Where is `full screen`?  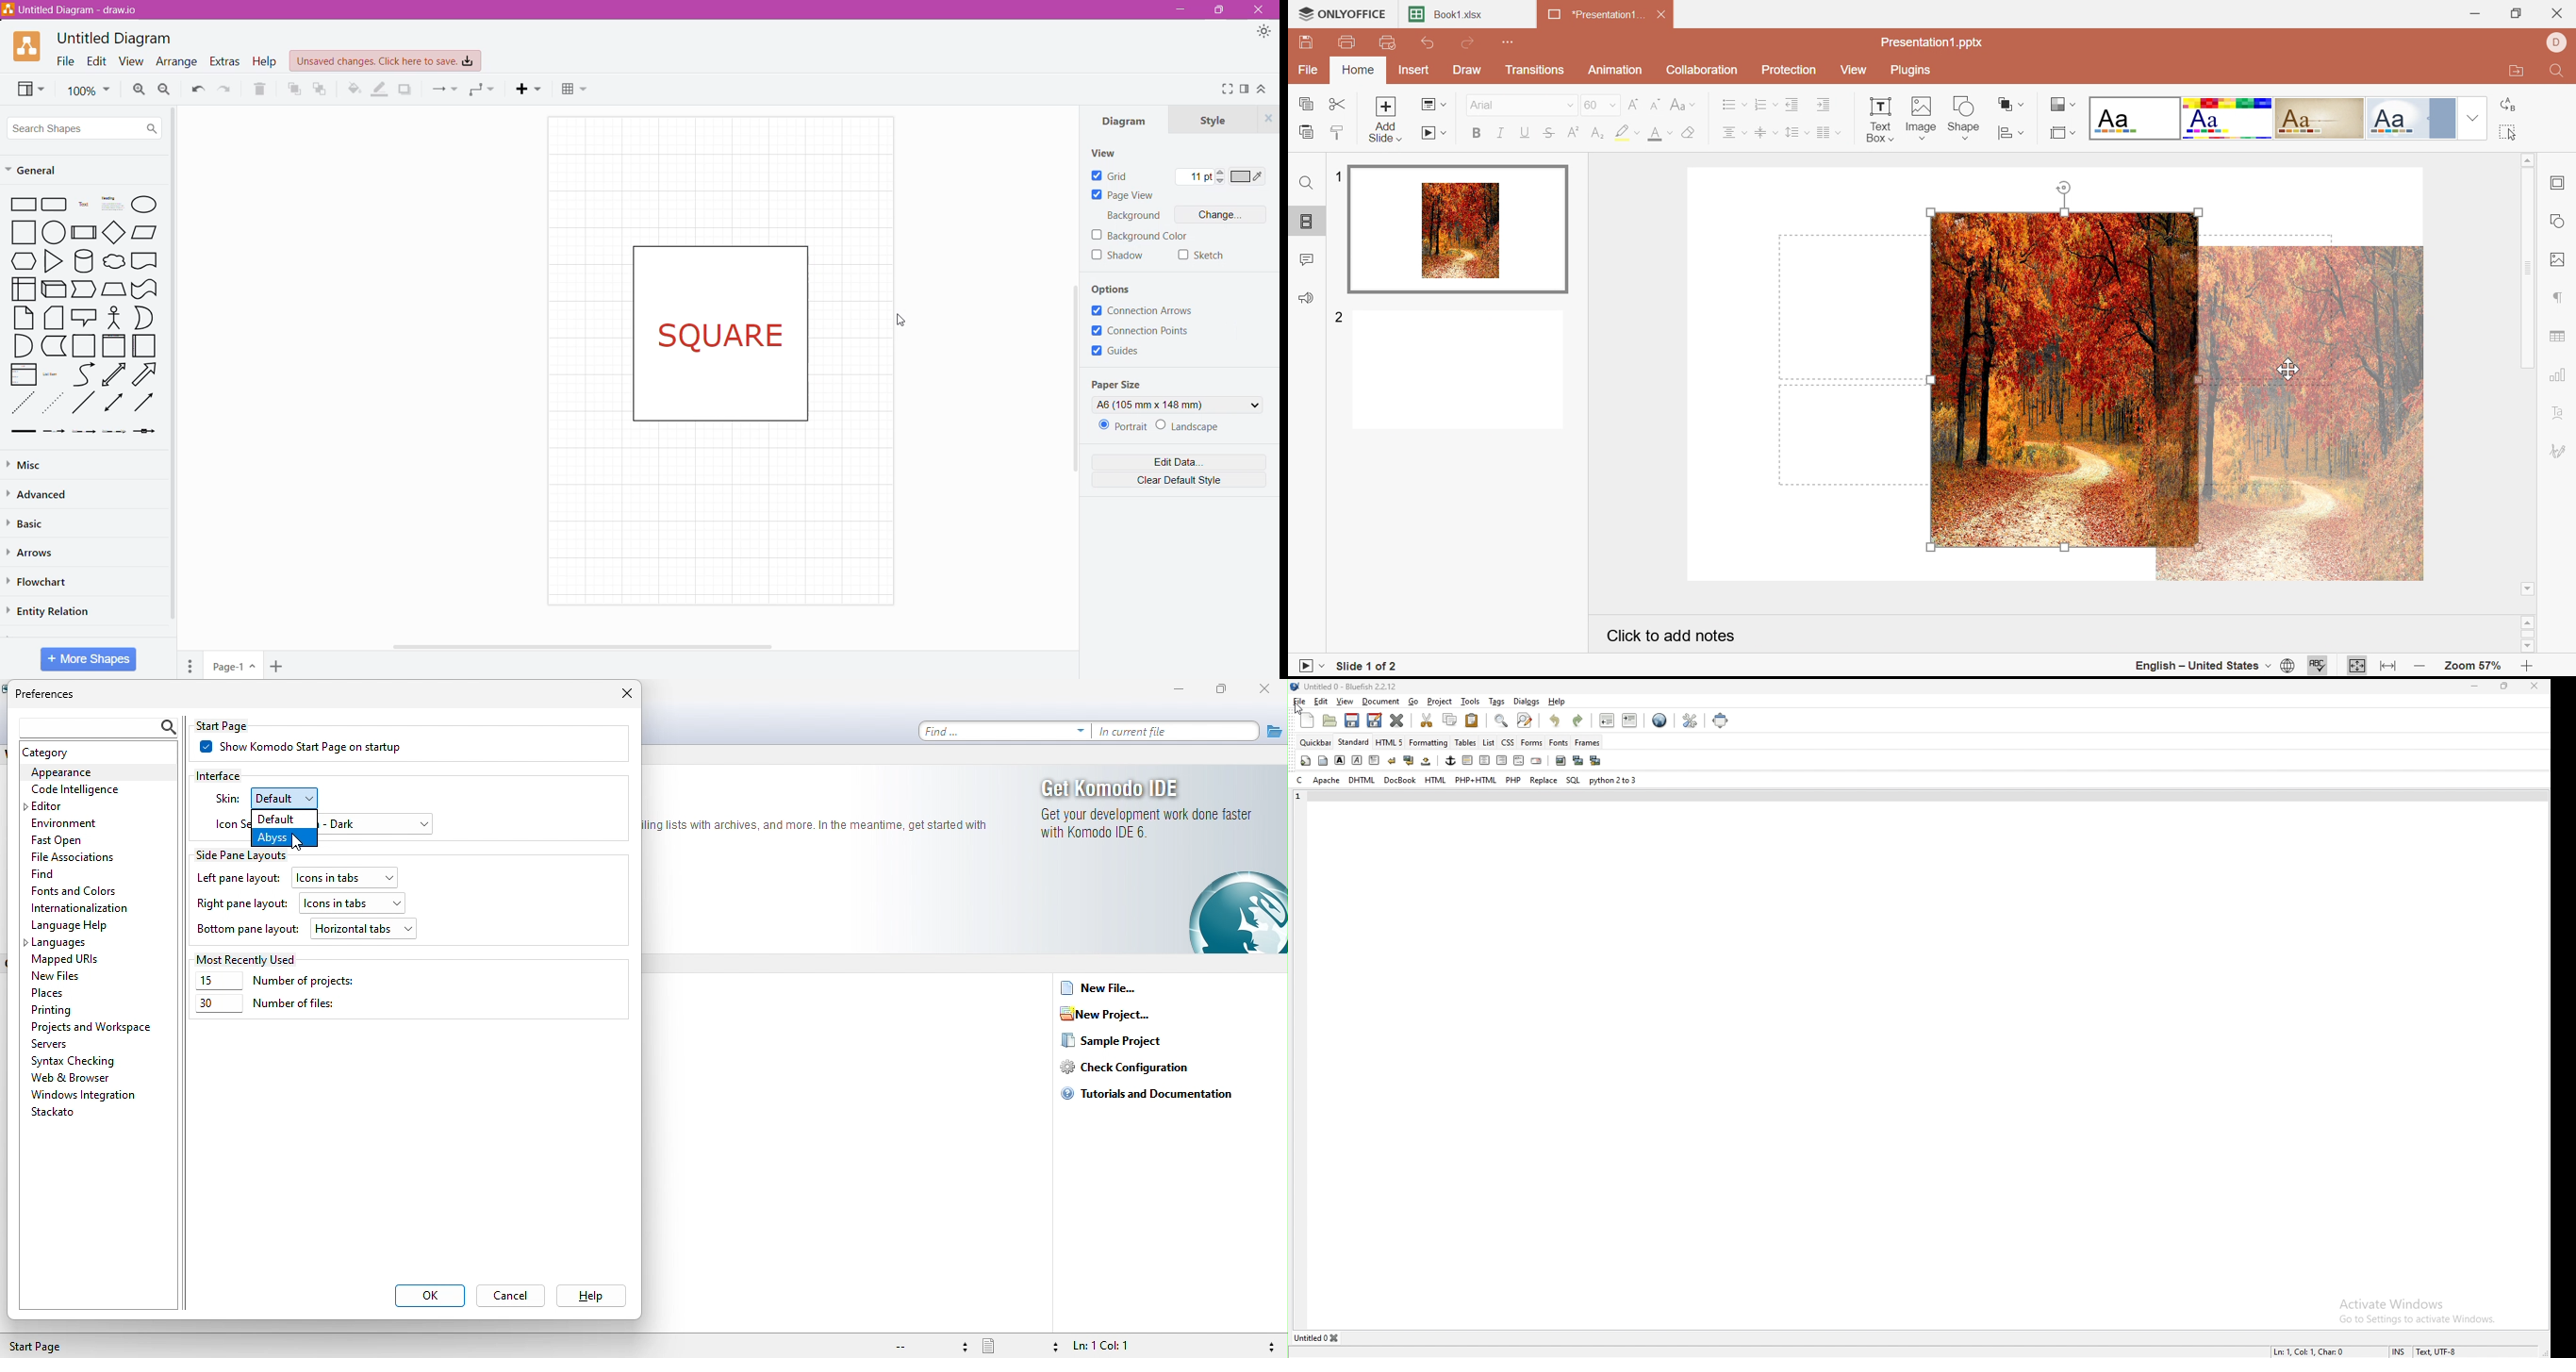
full screen is located at coordinates (1721, 720).